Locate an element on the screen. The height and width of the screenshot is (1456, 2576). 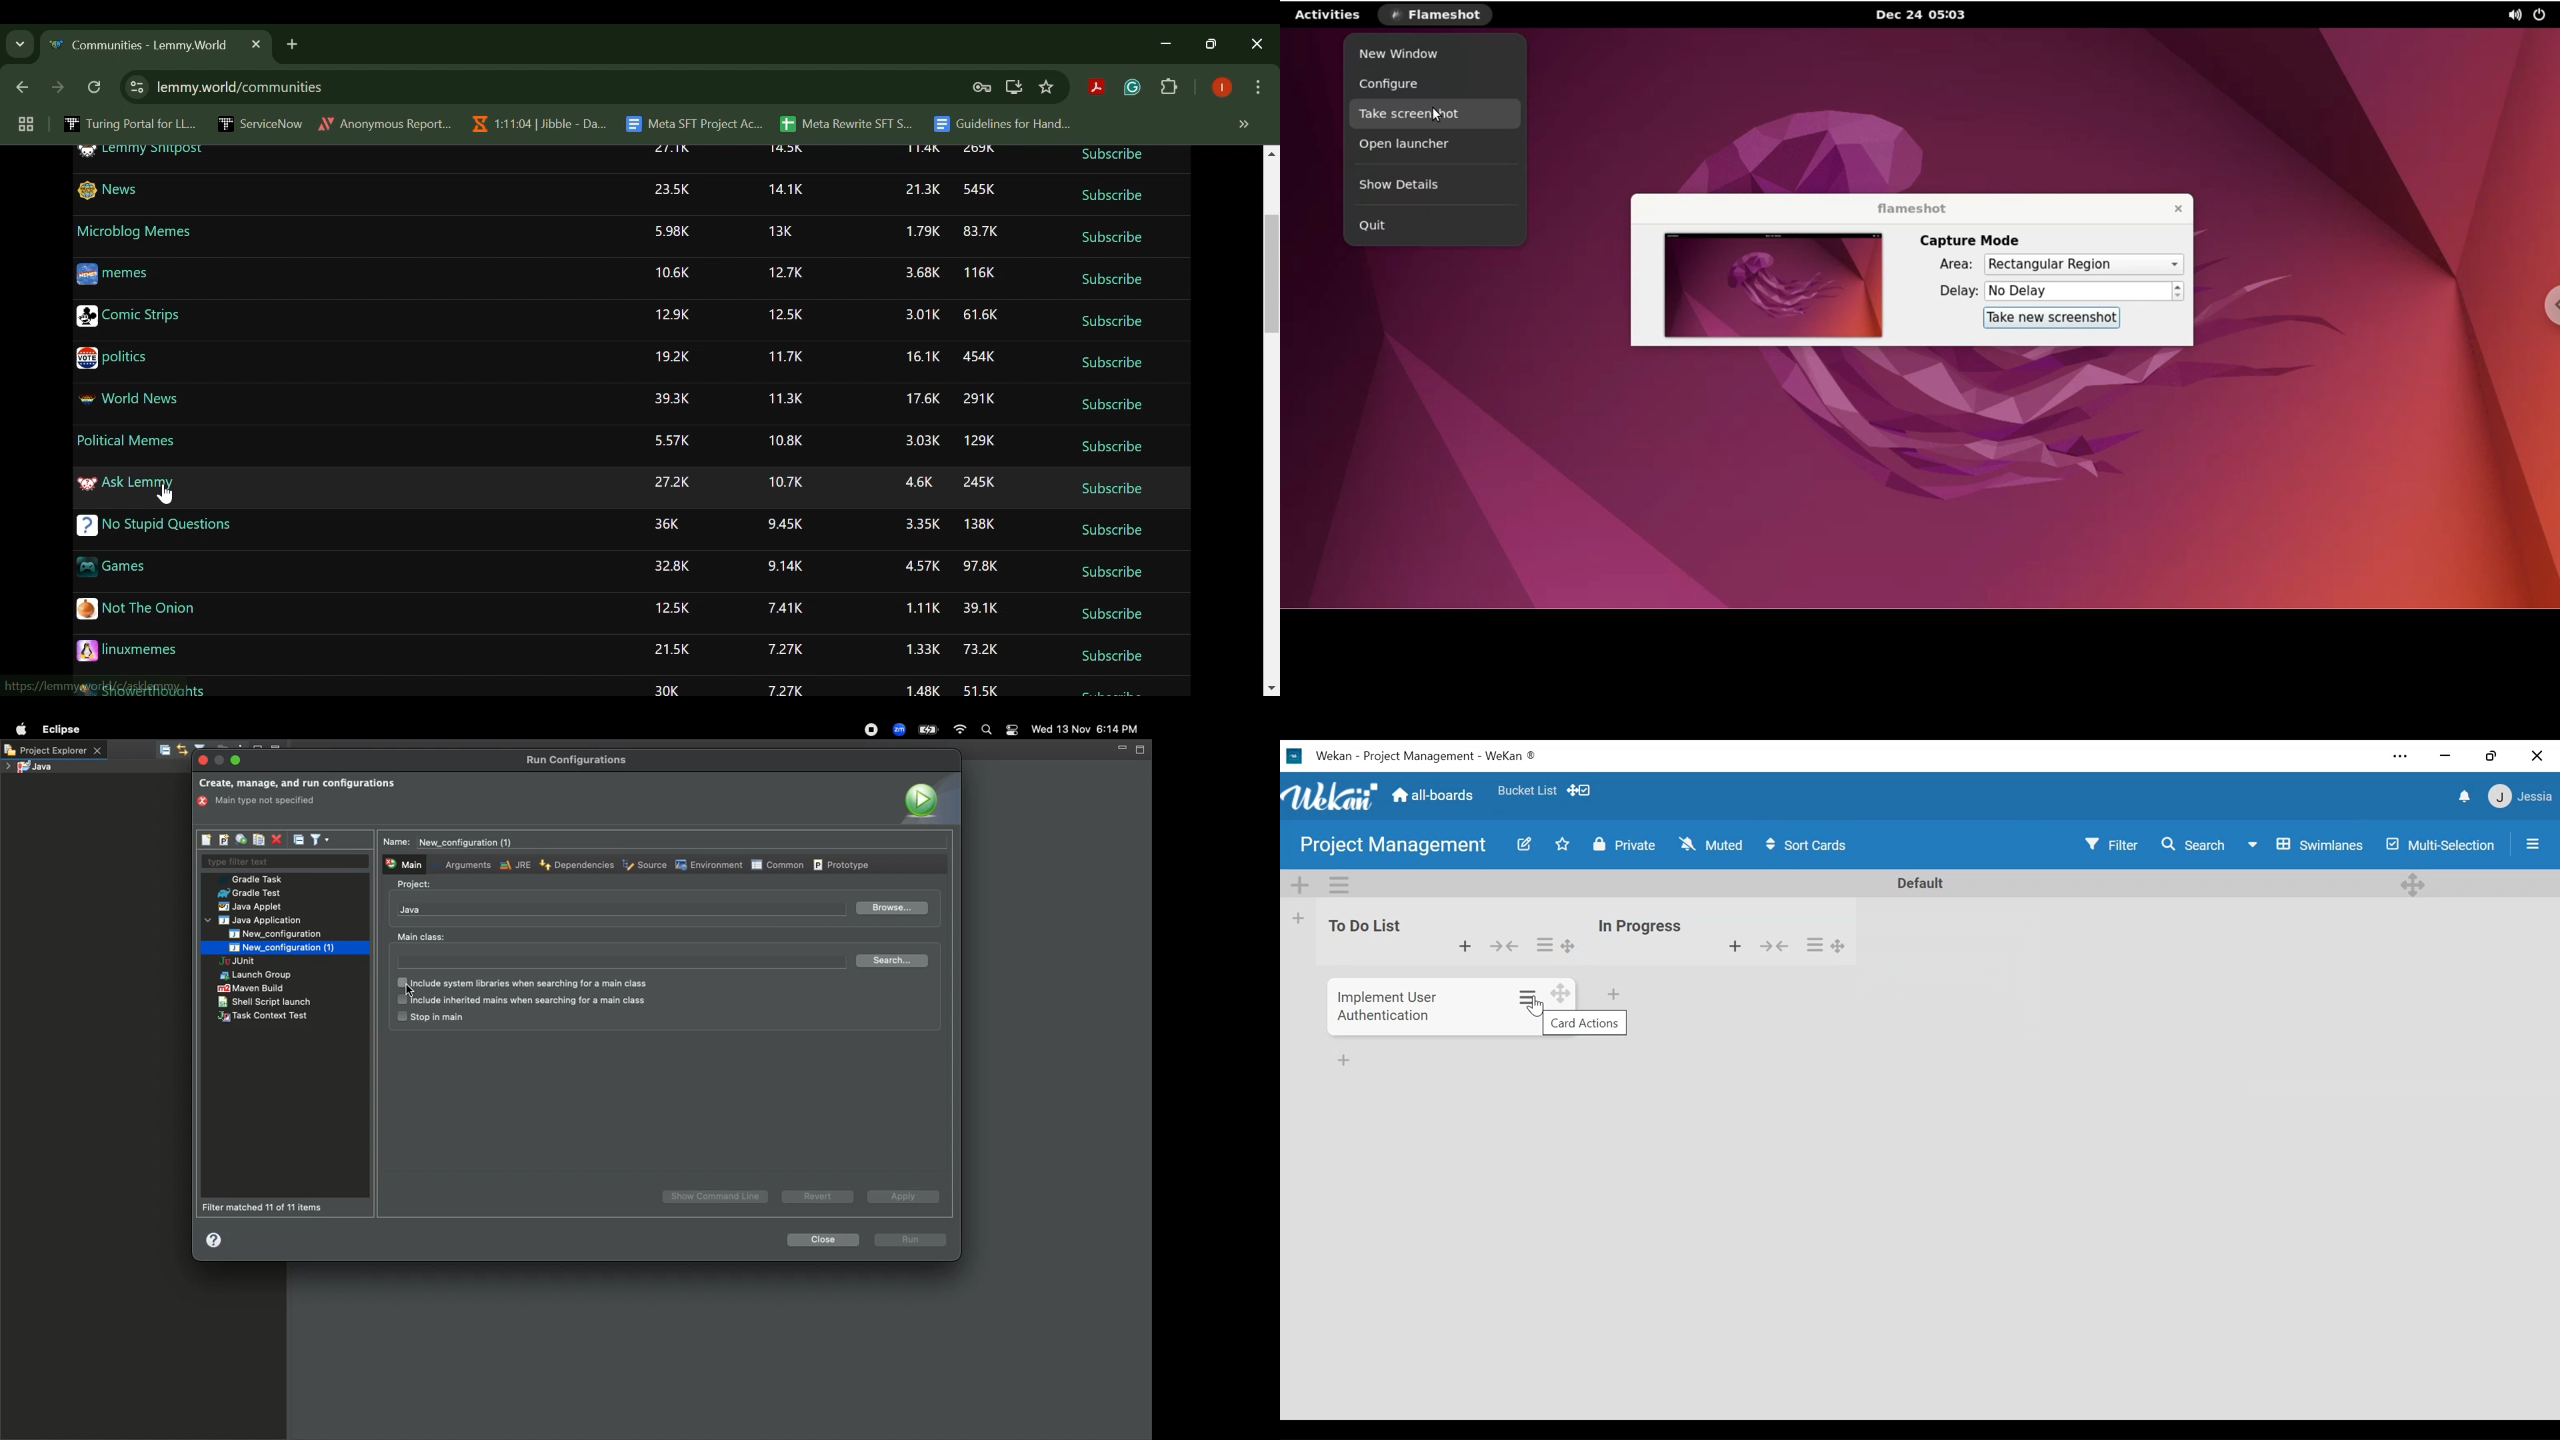
Restore Down is located at coordinates (1170, 43).